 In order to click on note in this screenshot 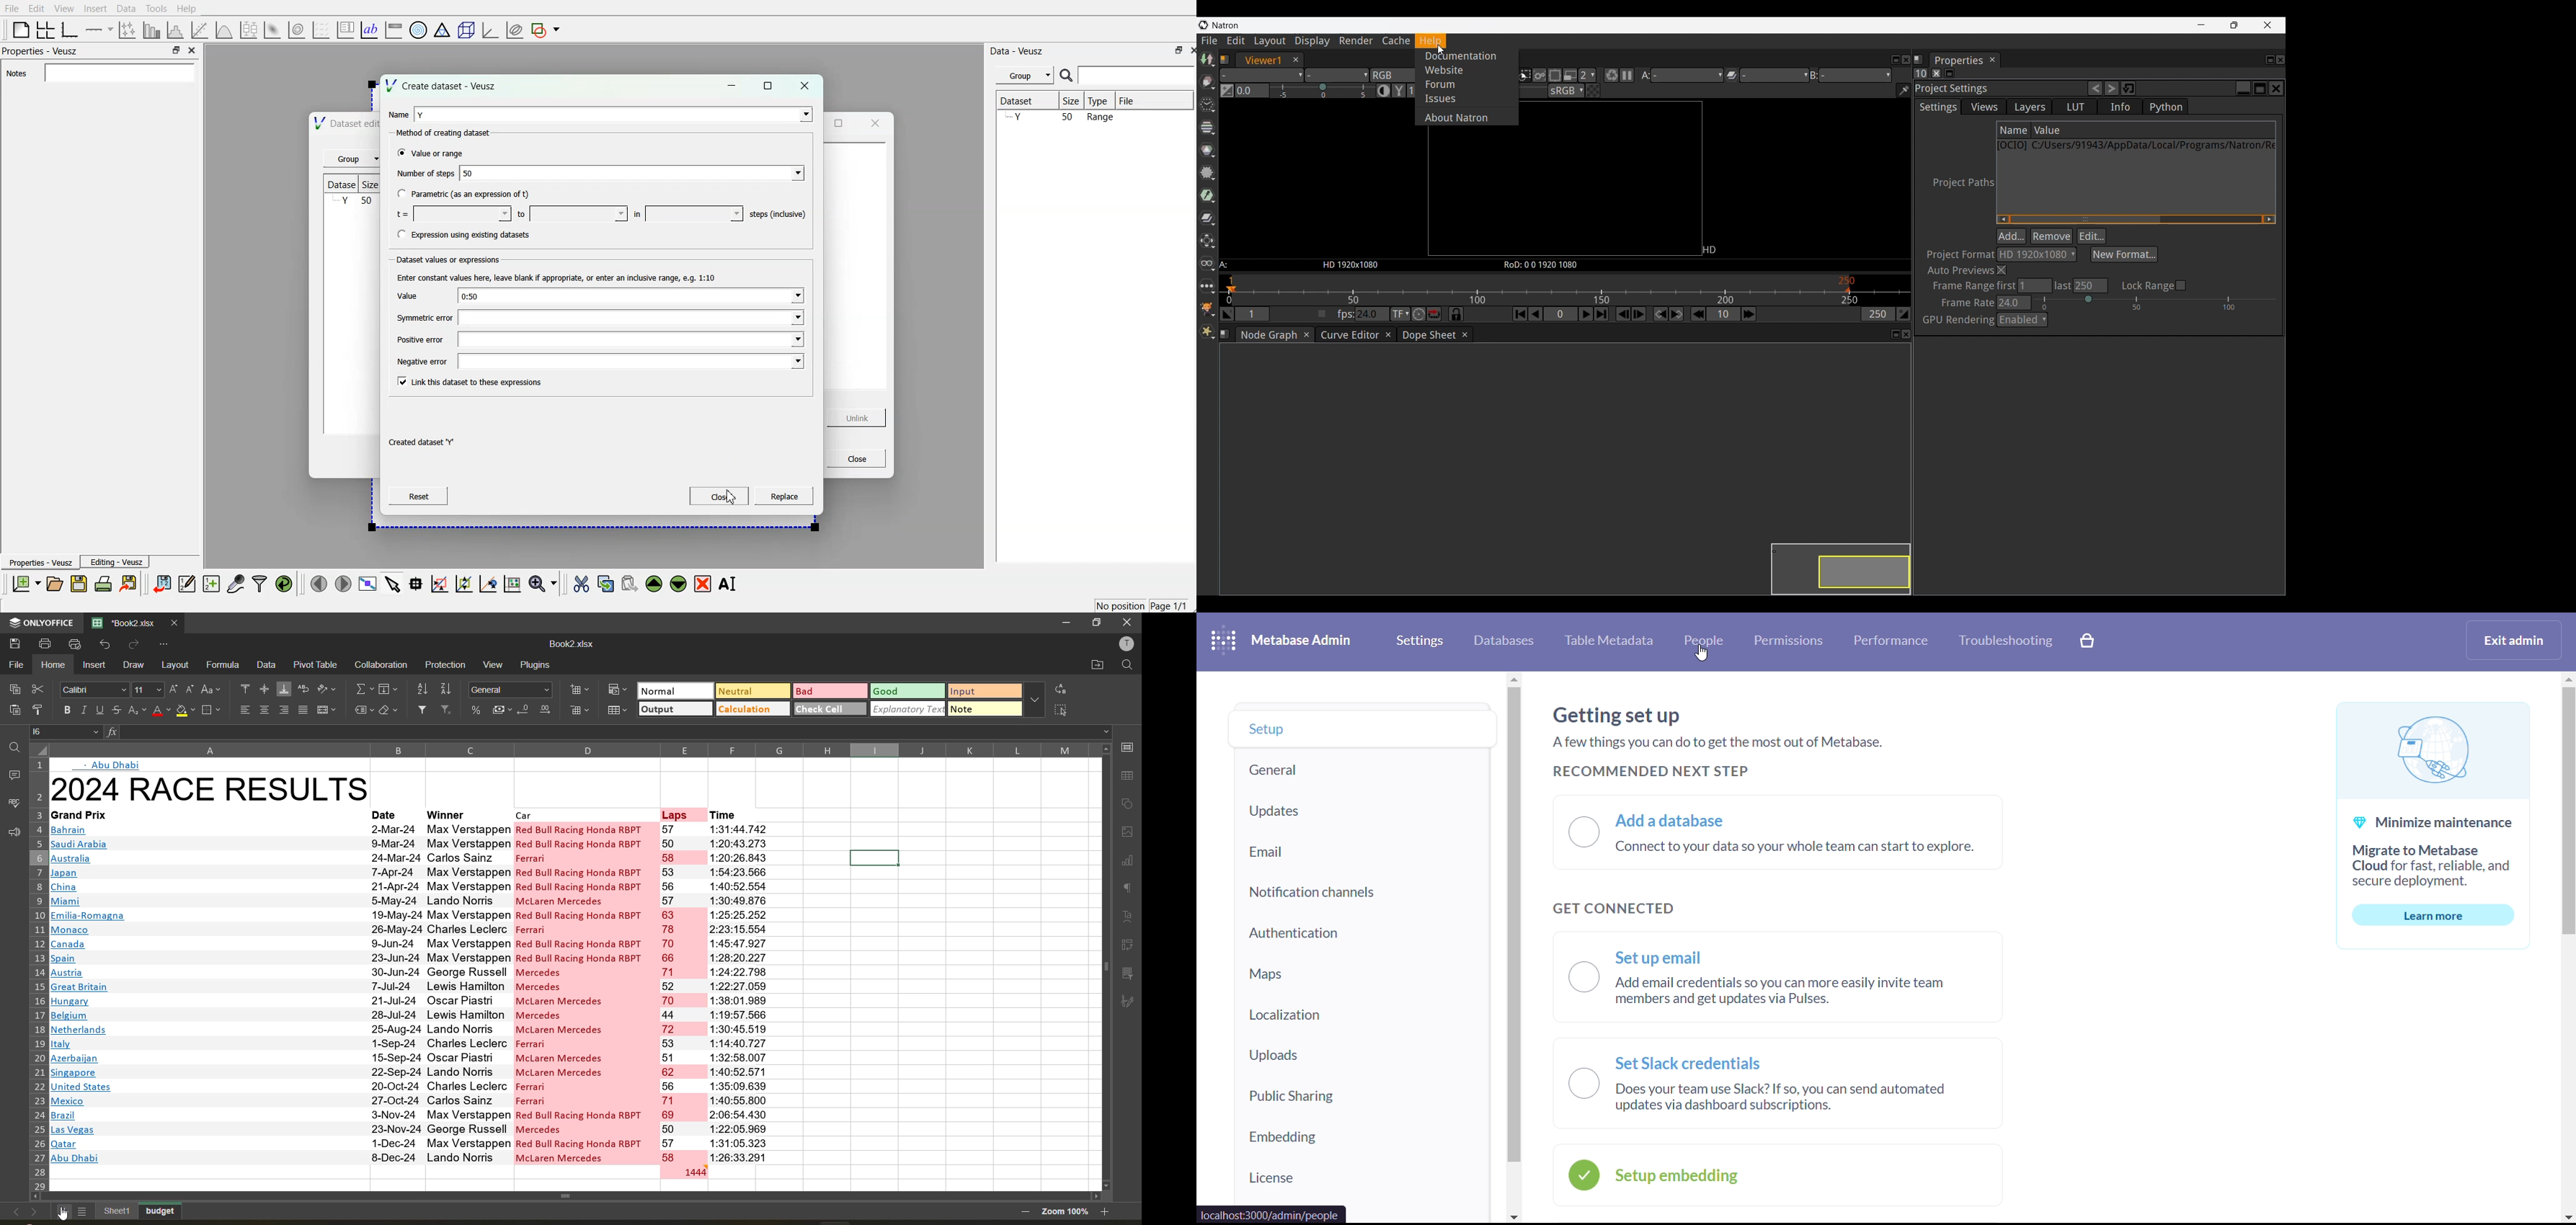, I will do `click(984, 709)`.